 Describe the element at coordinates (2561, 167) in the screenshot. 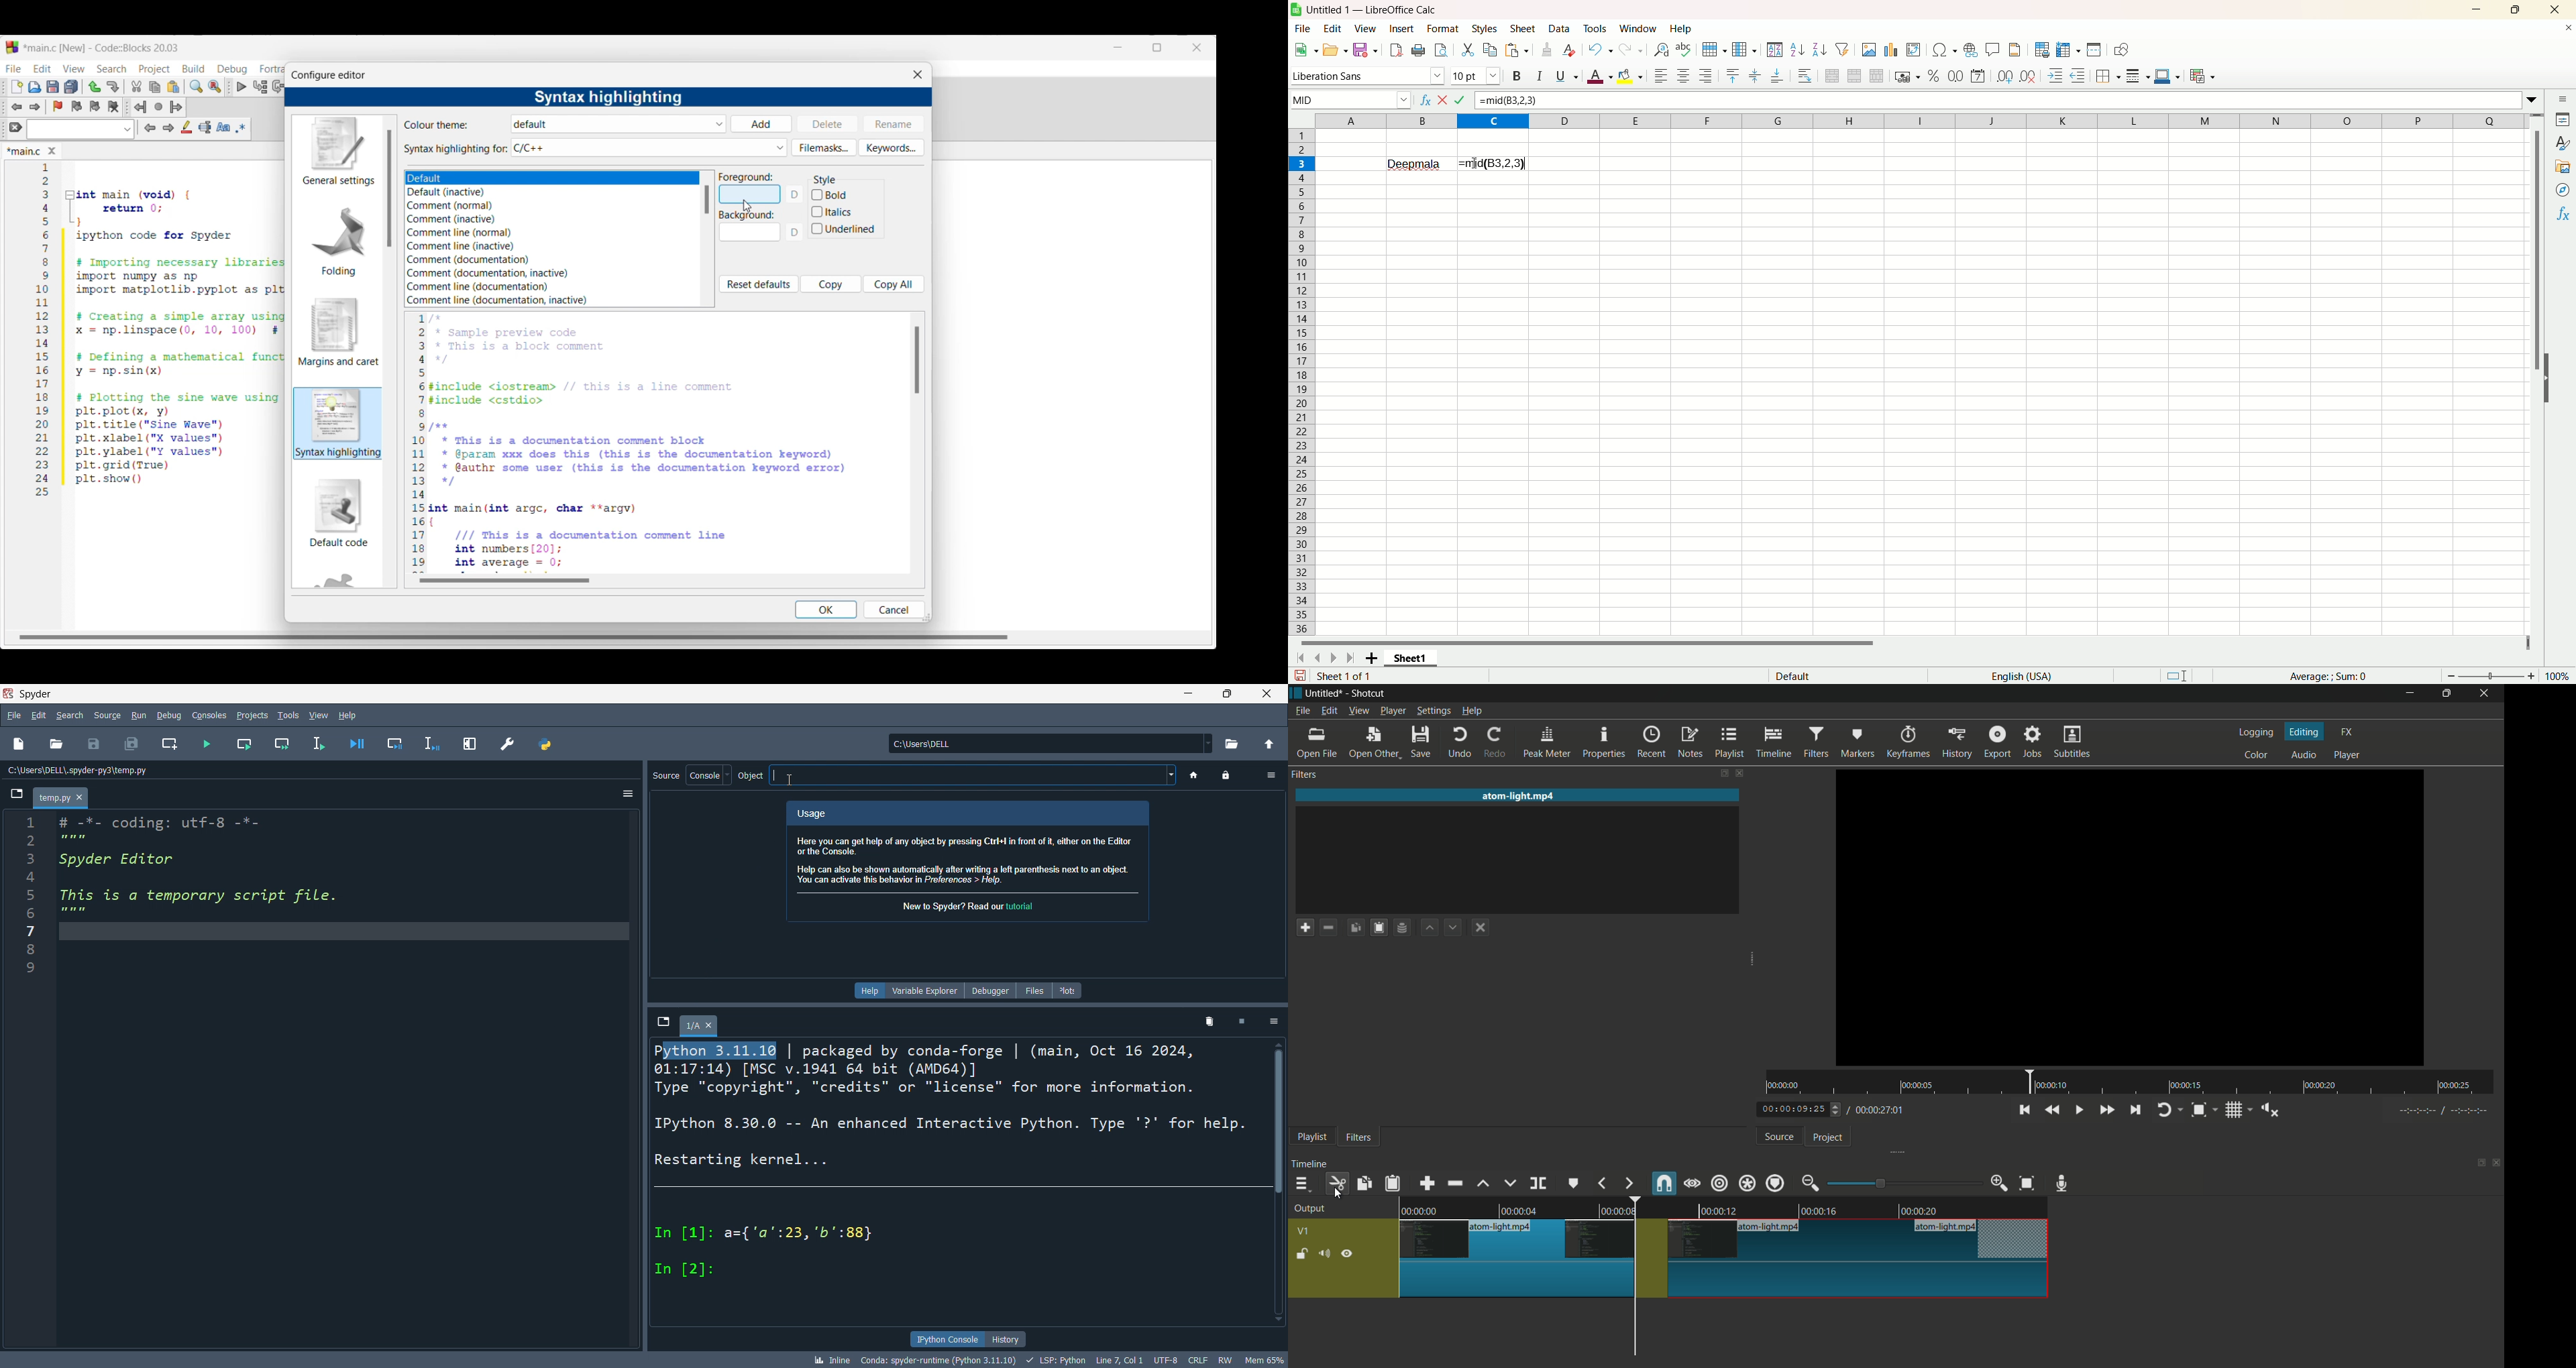

I see `Gallery` at that location.